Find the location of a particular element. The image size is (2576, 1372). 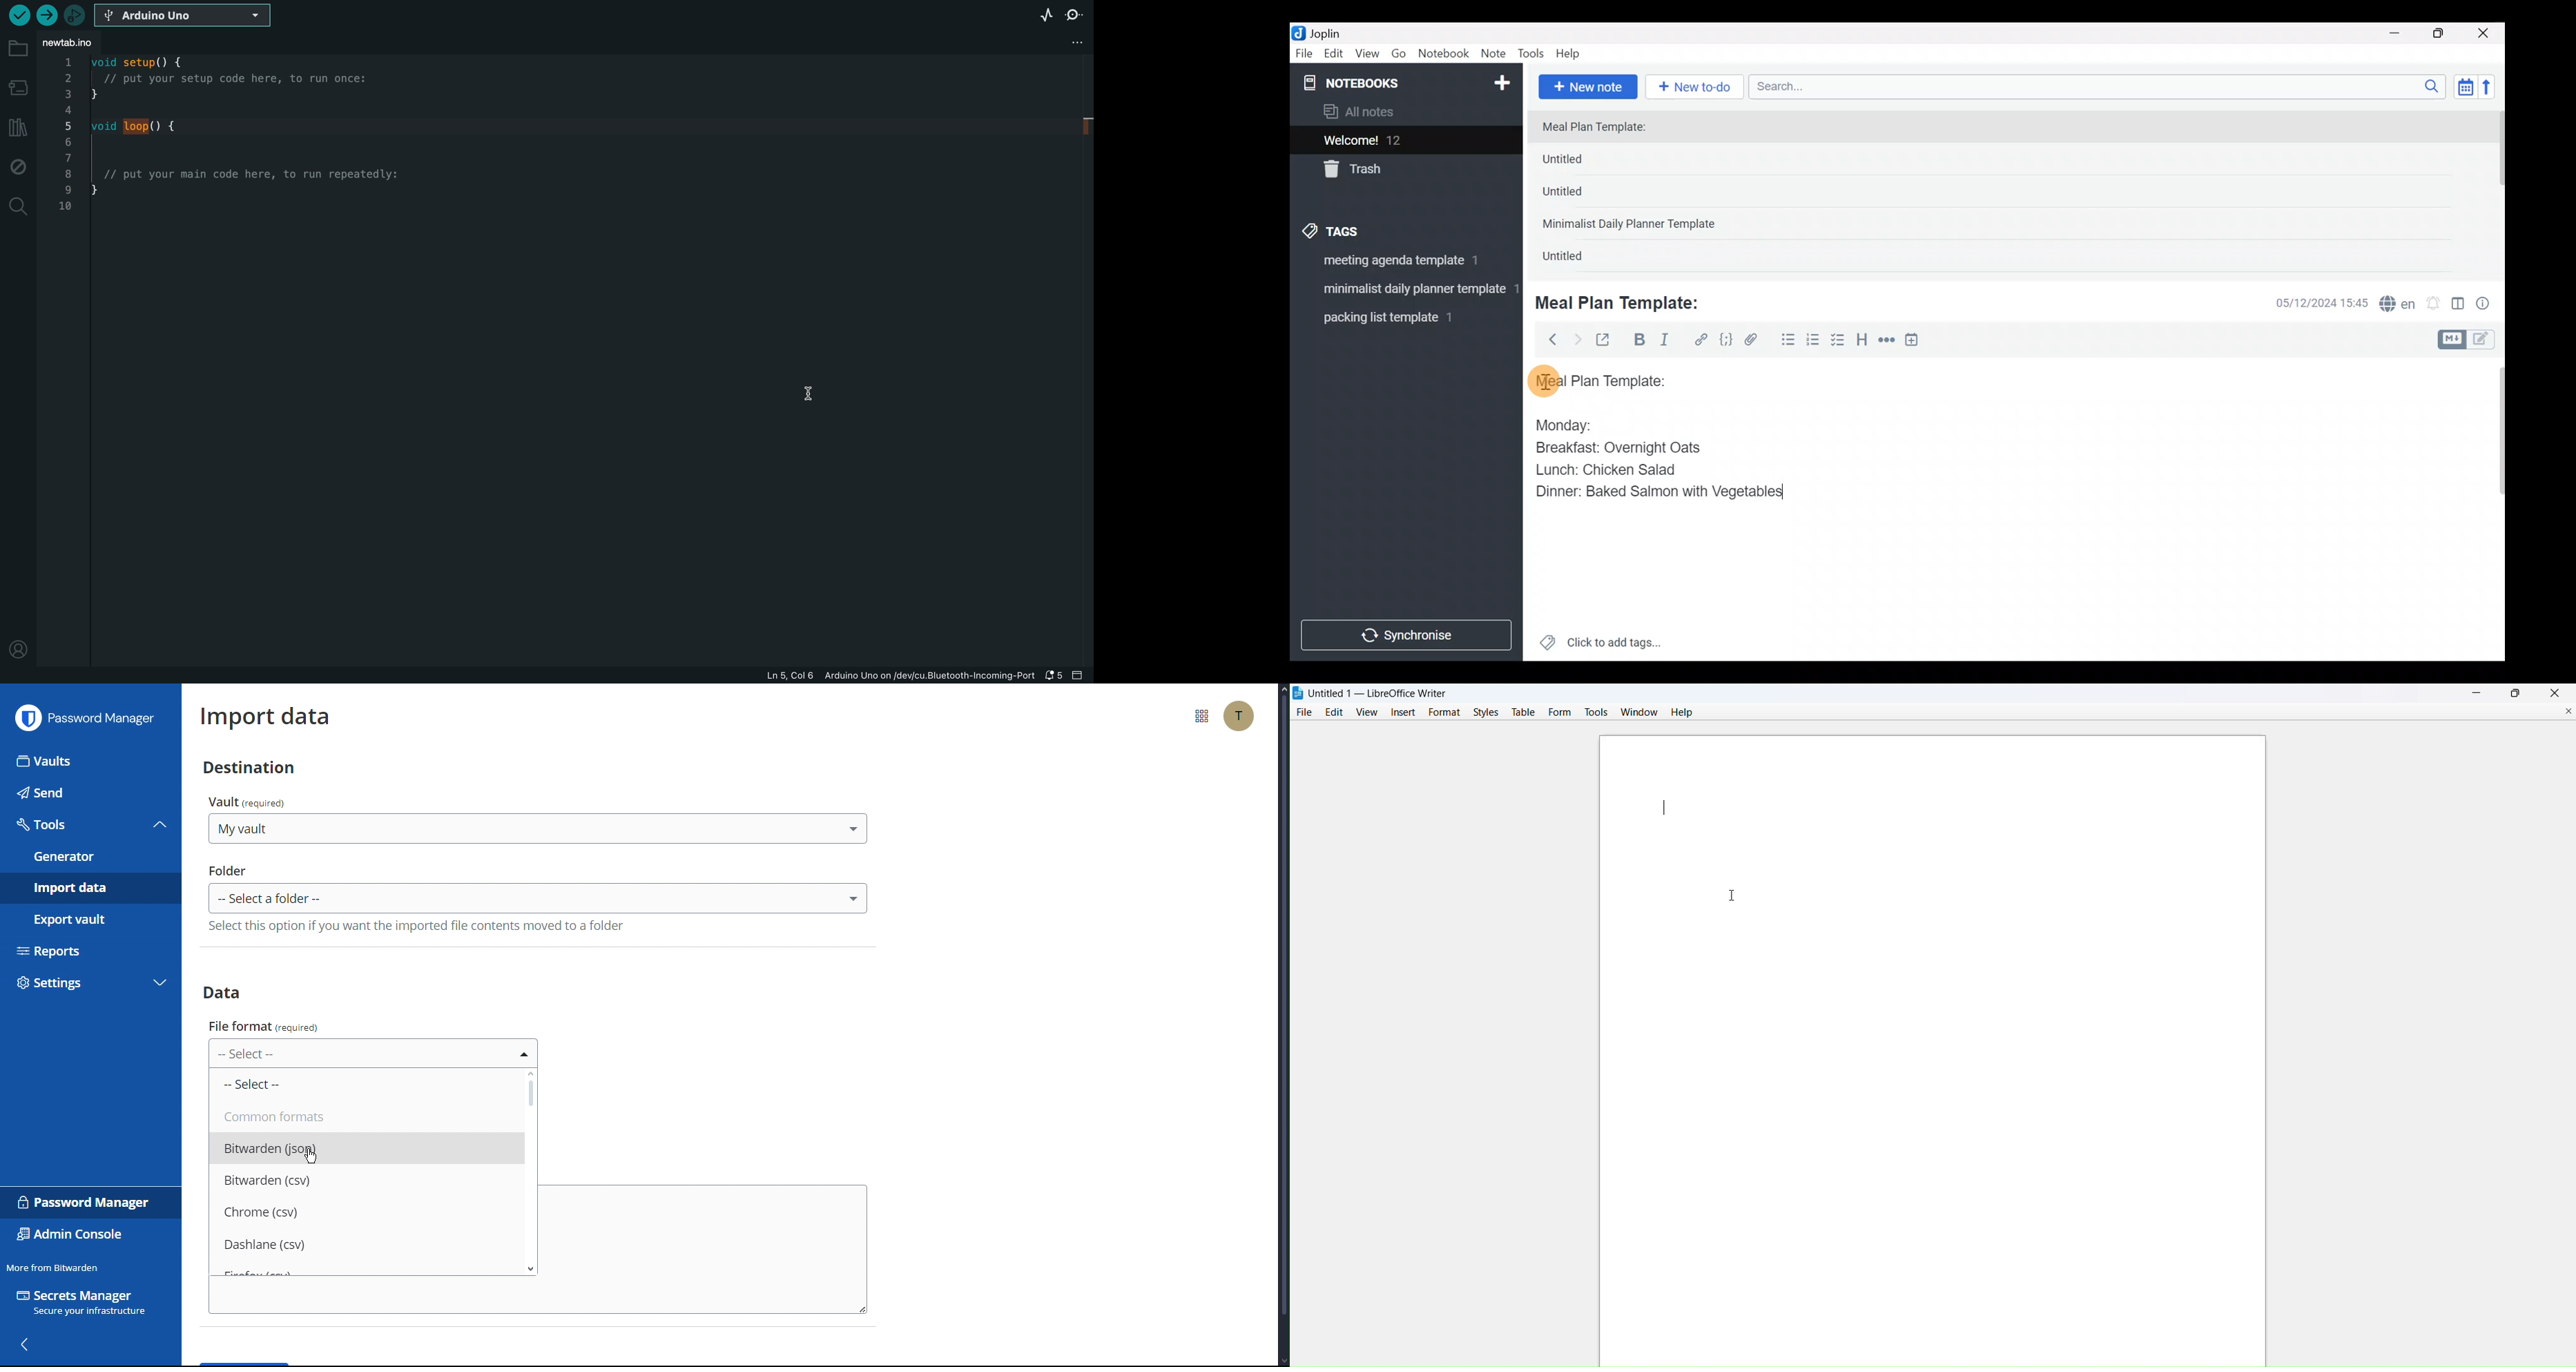

New note is located at coordinates (1587, 85).